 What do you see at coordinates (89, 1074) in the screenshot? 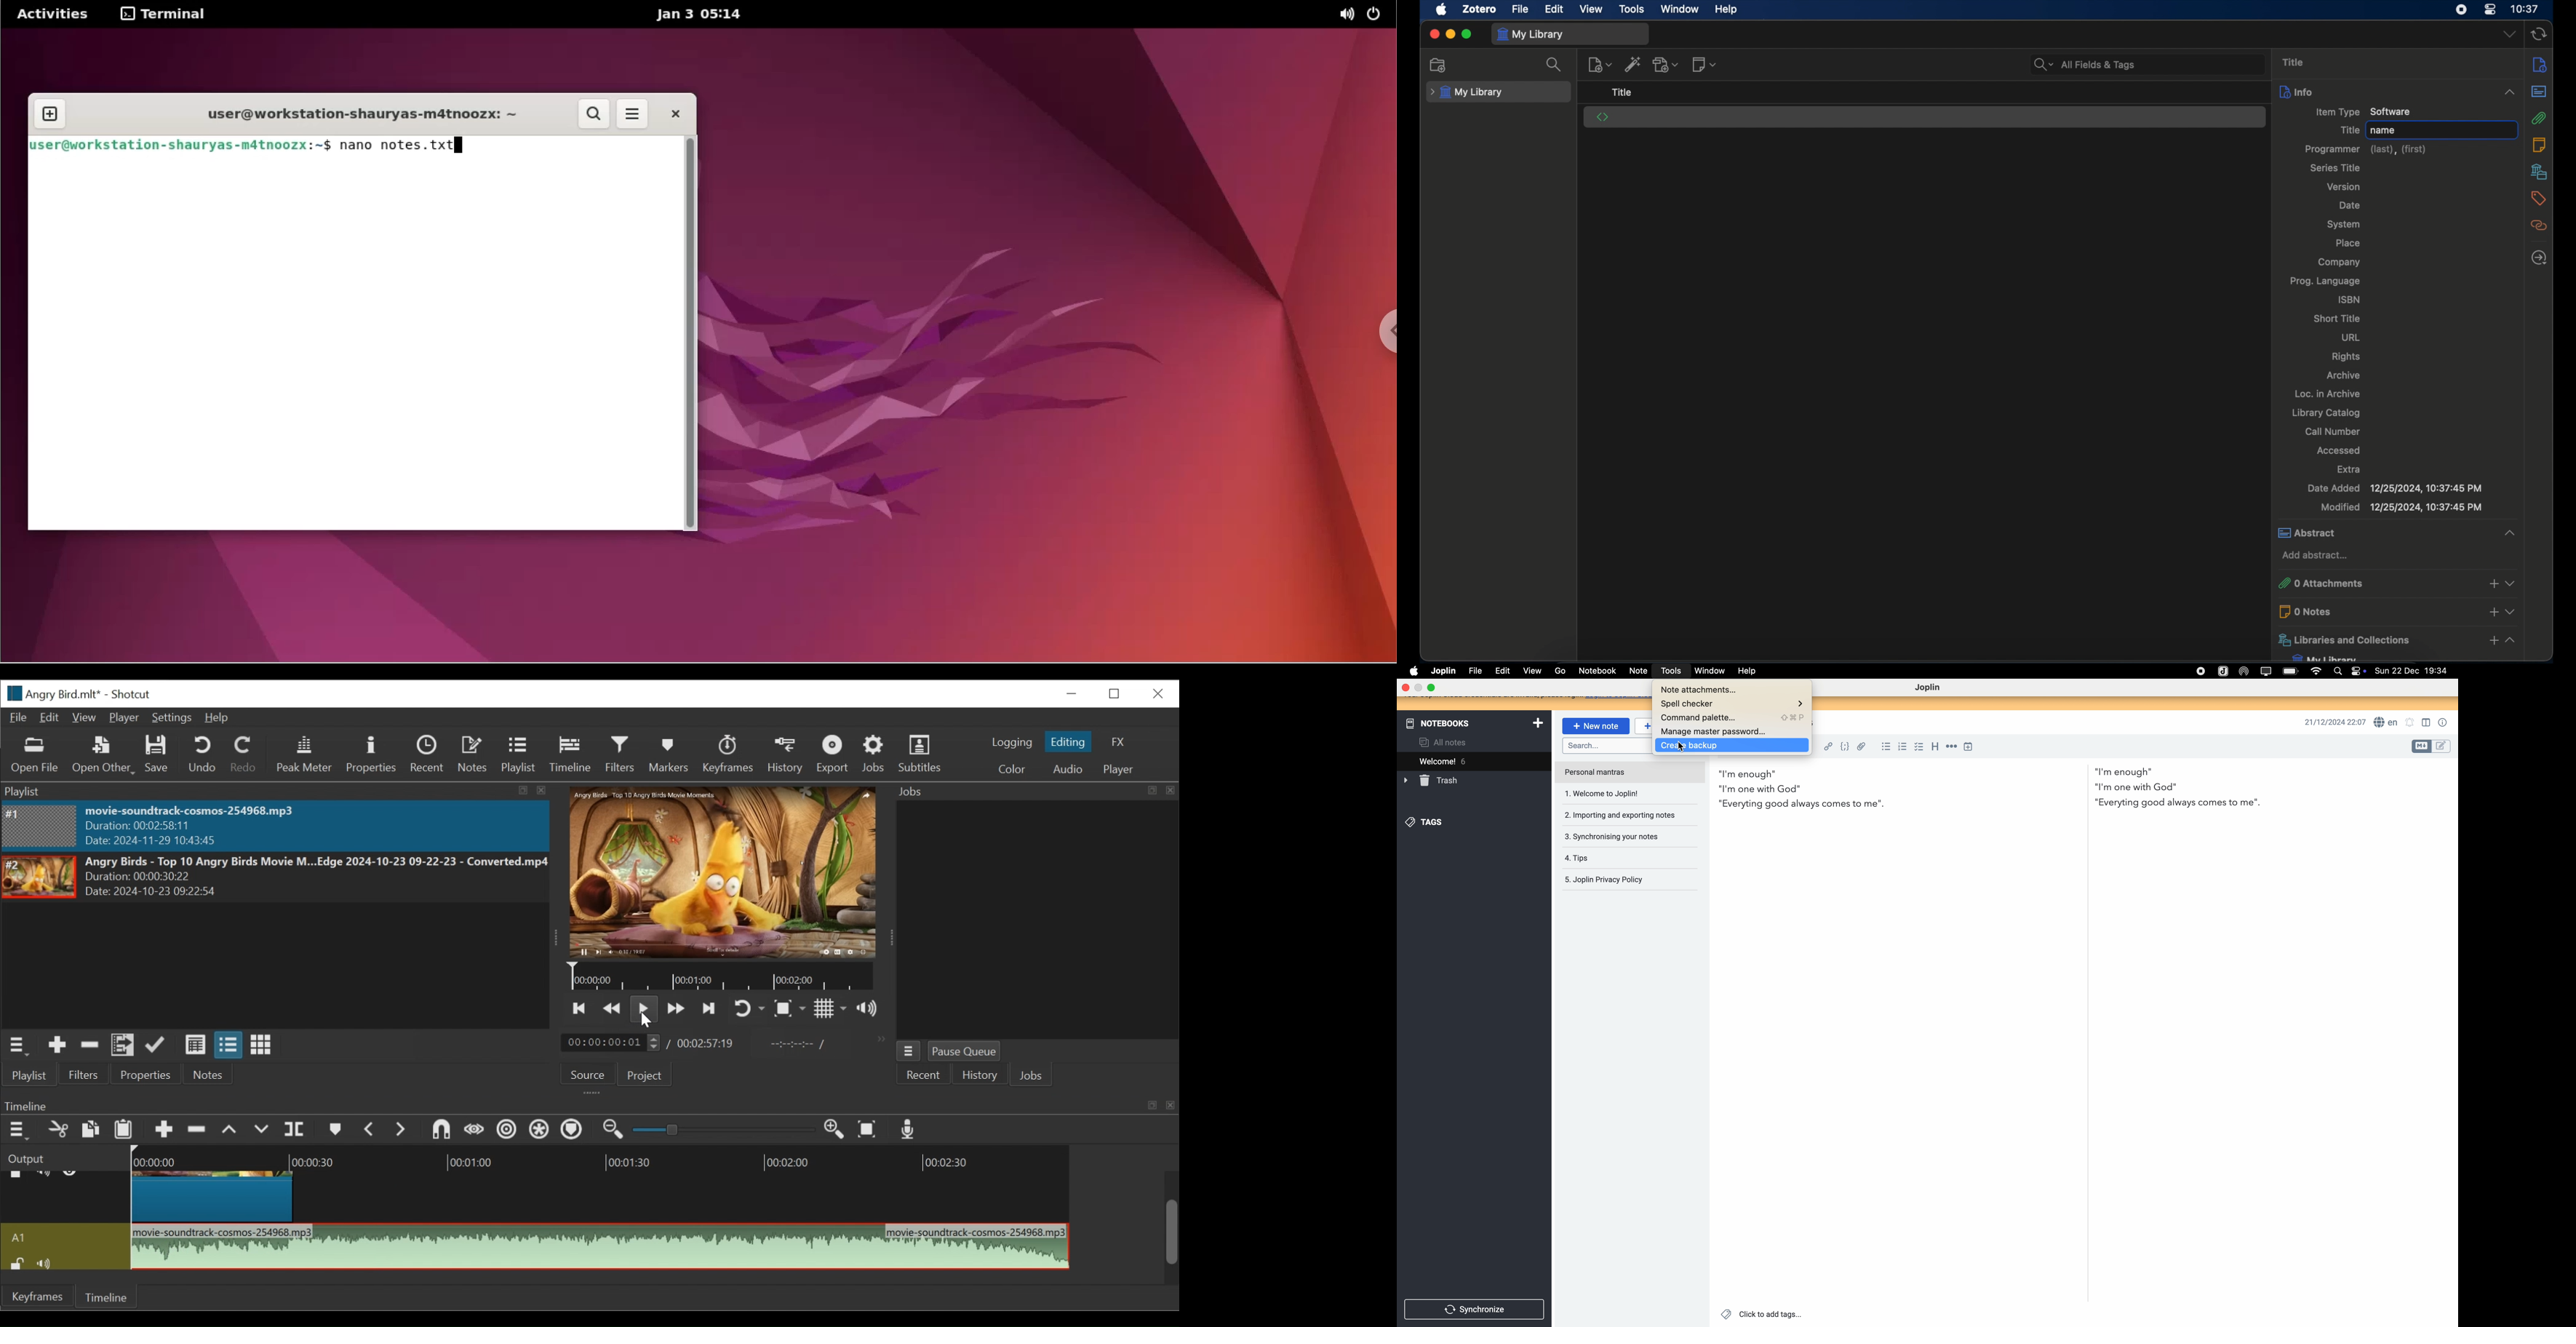
I see `Filters` at bounding box center [89, 1074].